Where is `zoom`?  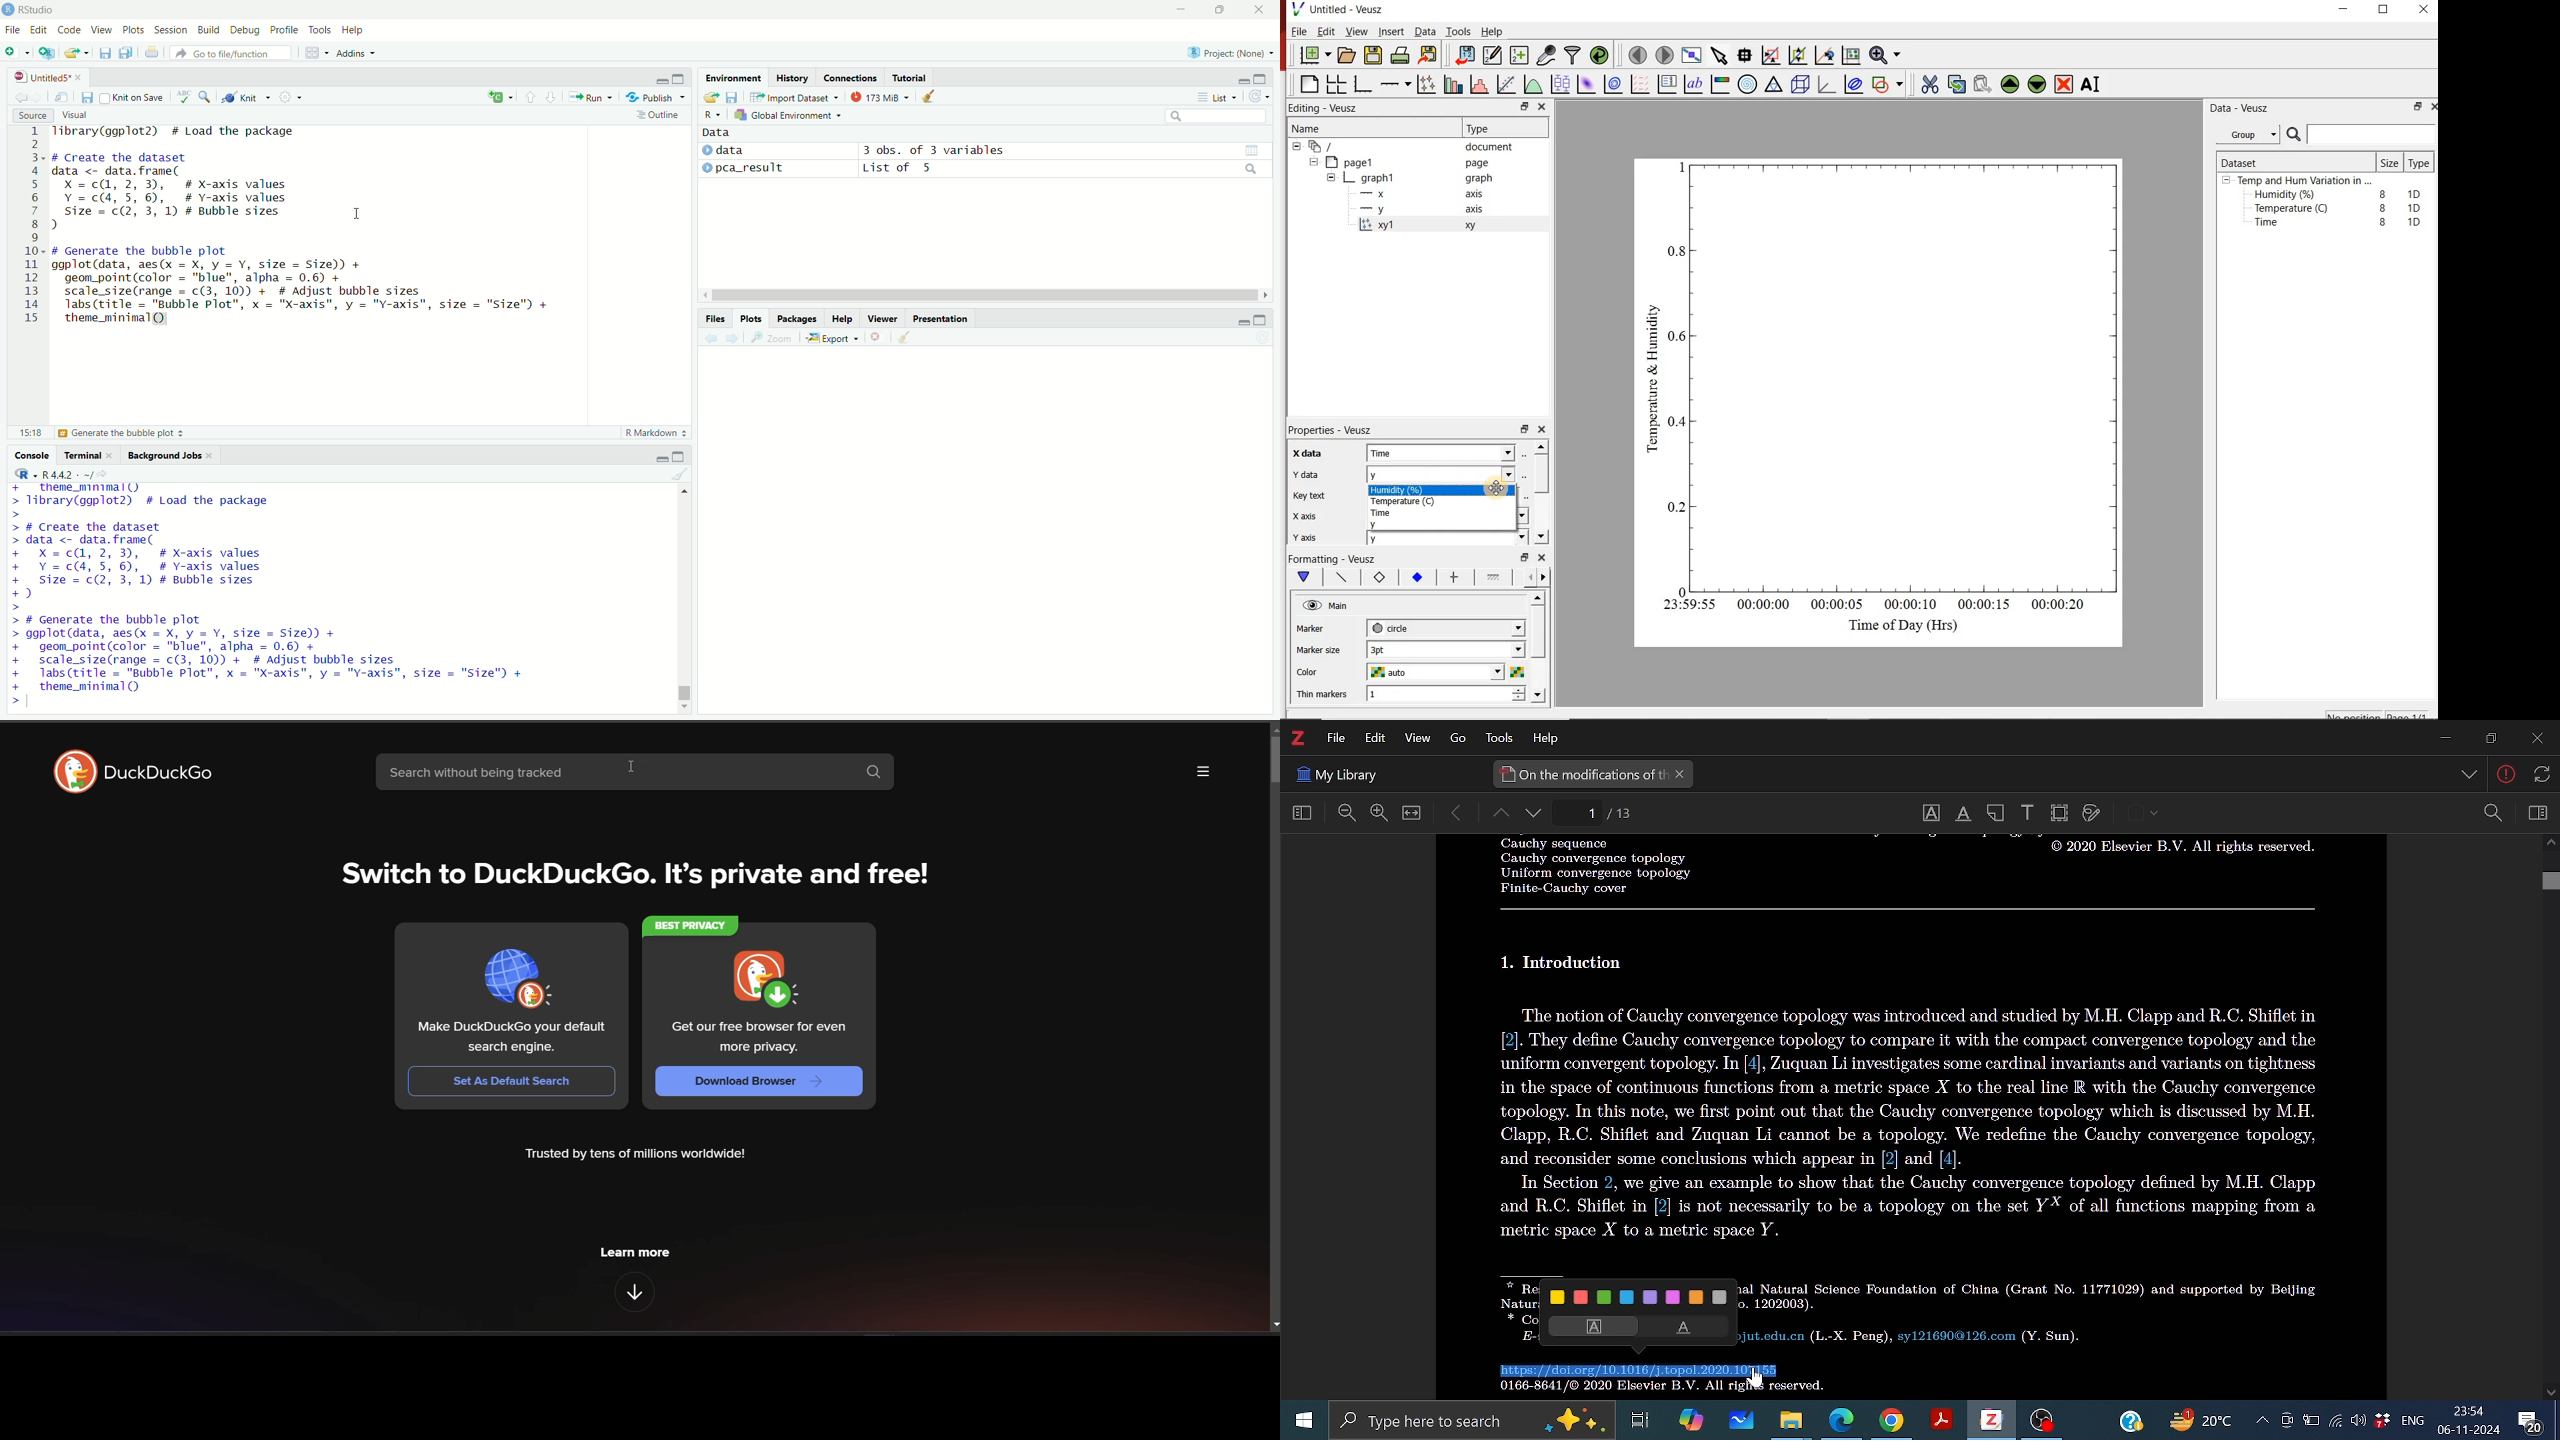 zoom is located at coordinates (773, 339).